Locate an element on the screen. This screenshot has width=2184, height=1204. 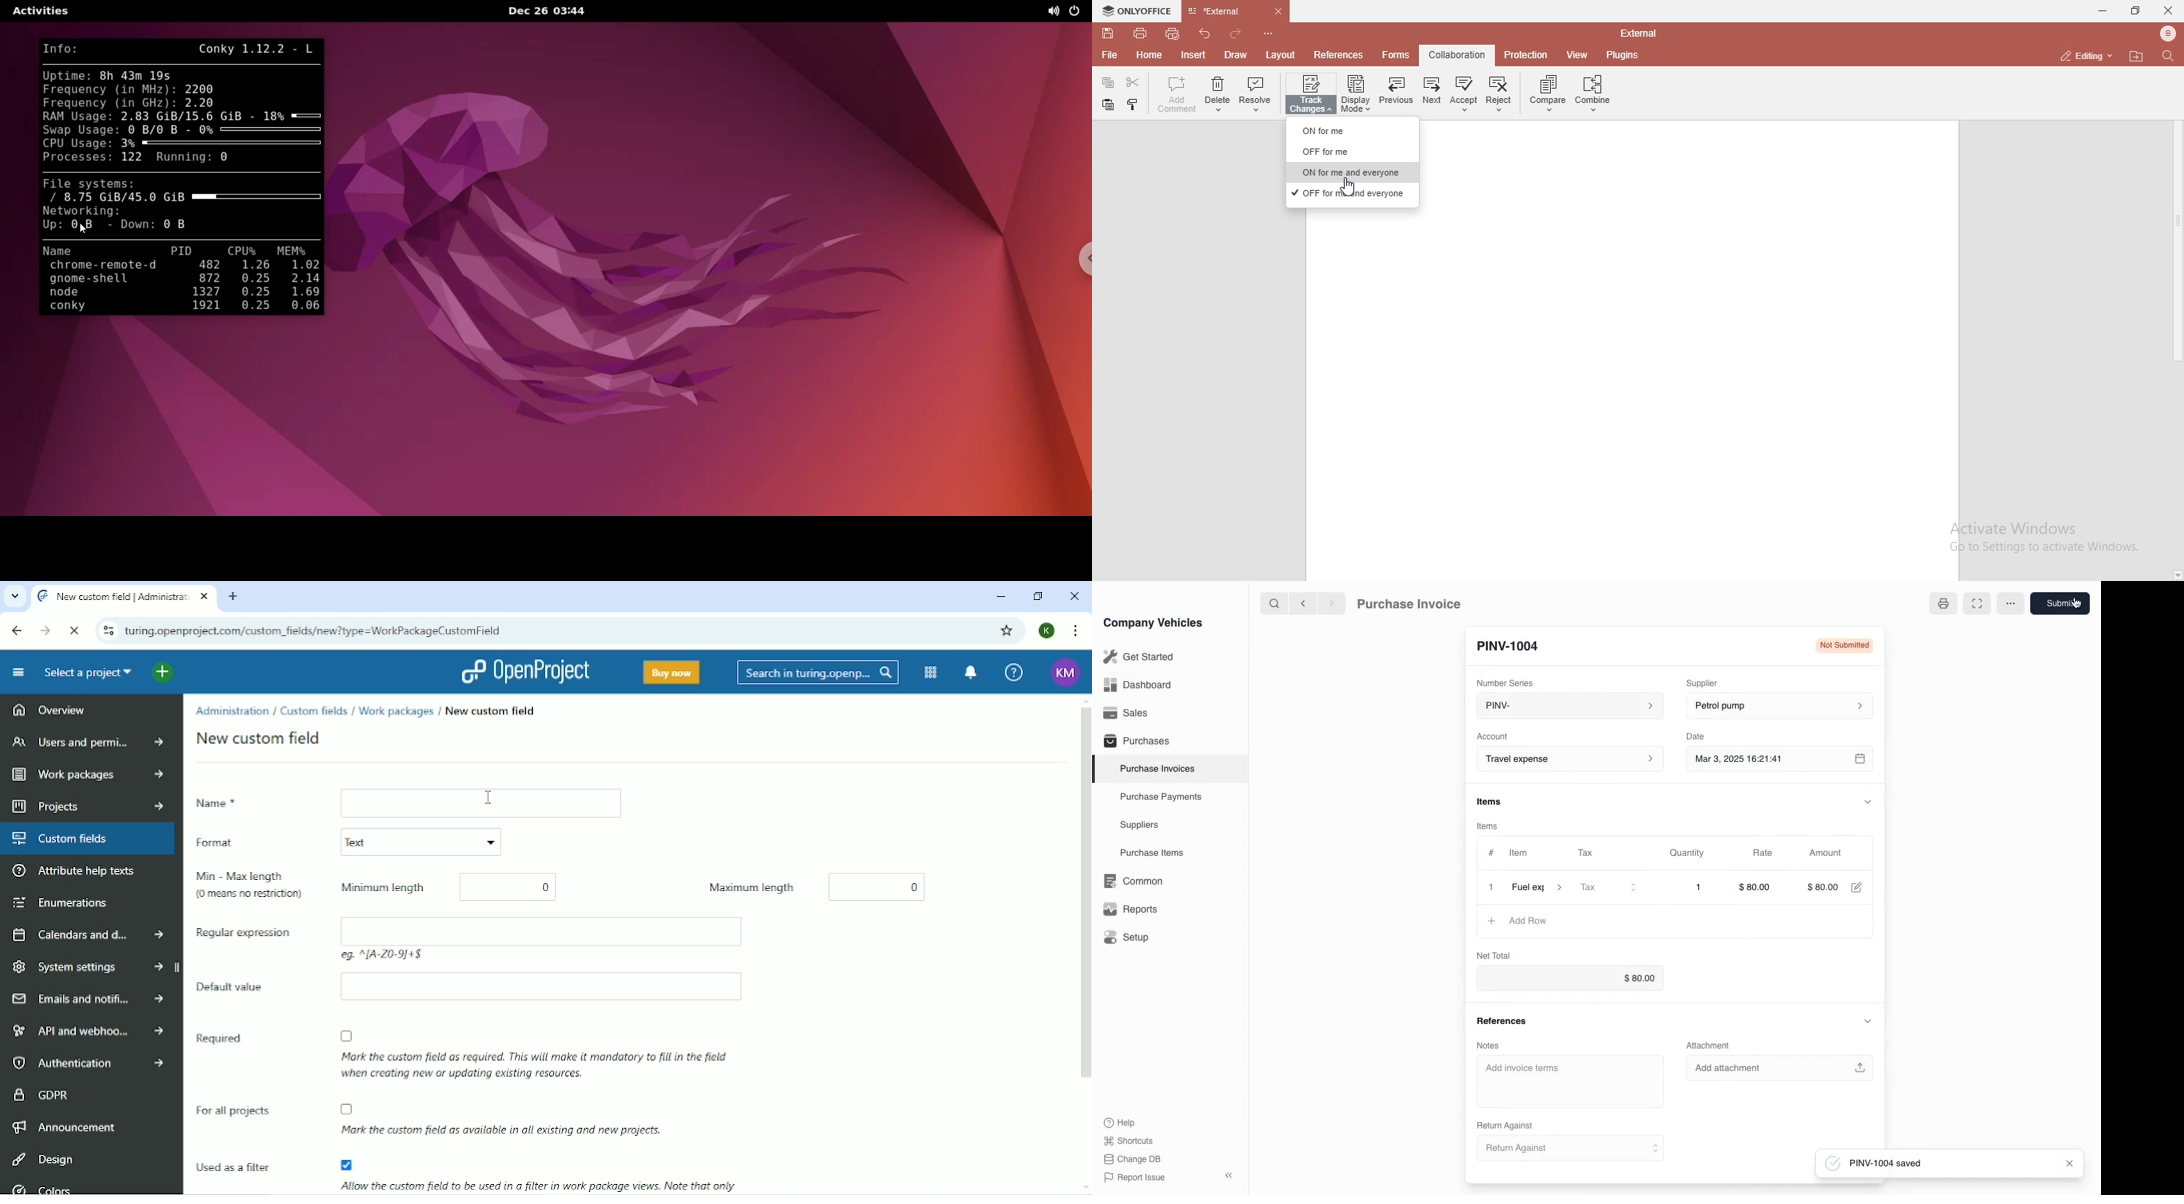
full screen is located at coordinates (1975, 603).